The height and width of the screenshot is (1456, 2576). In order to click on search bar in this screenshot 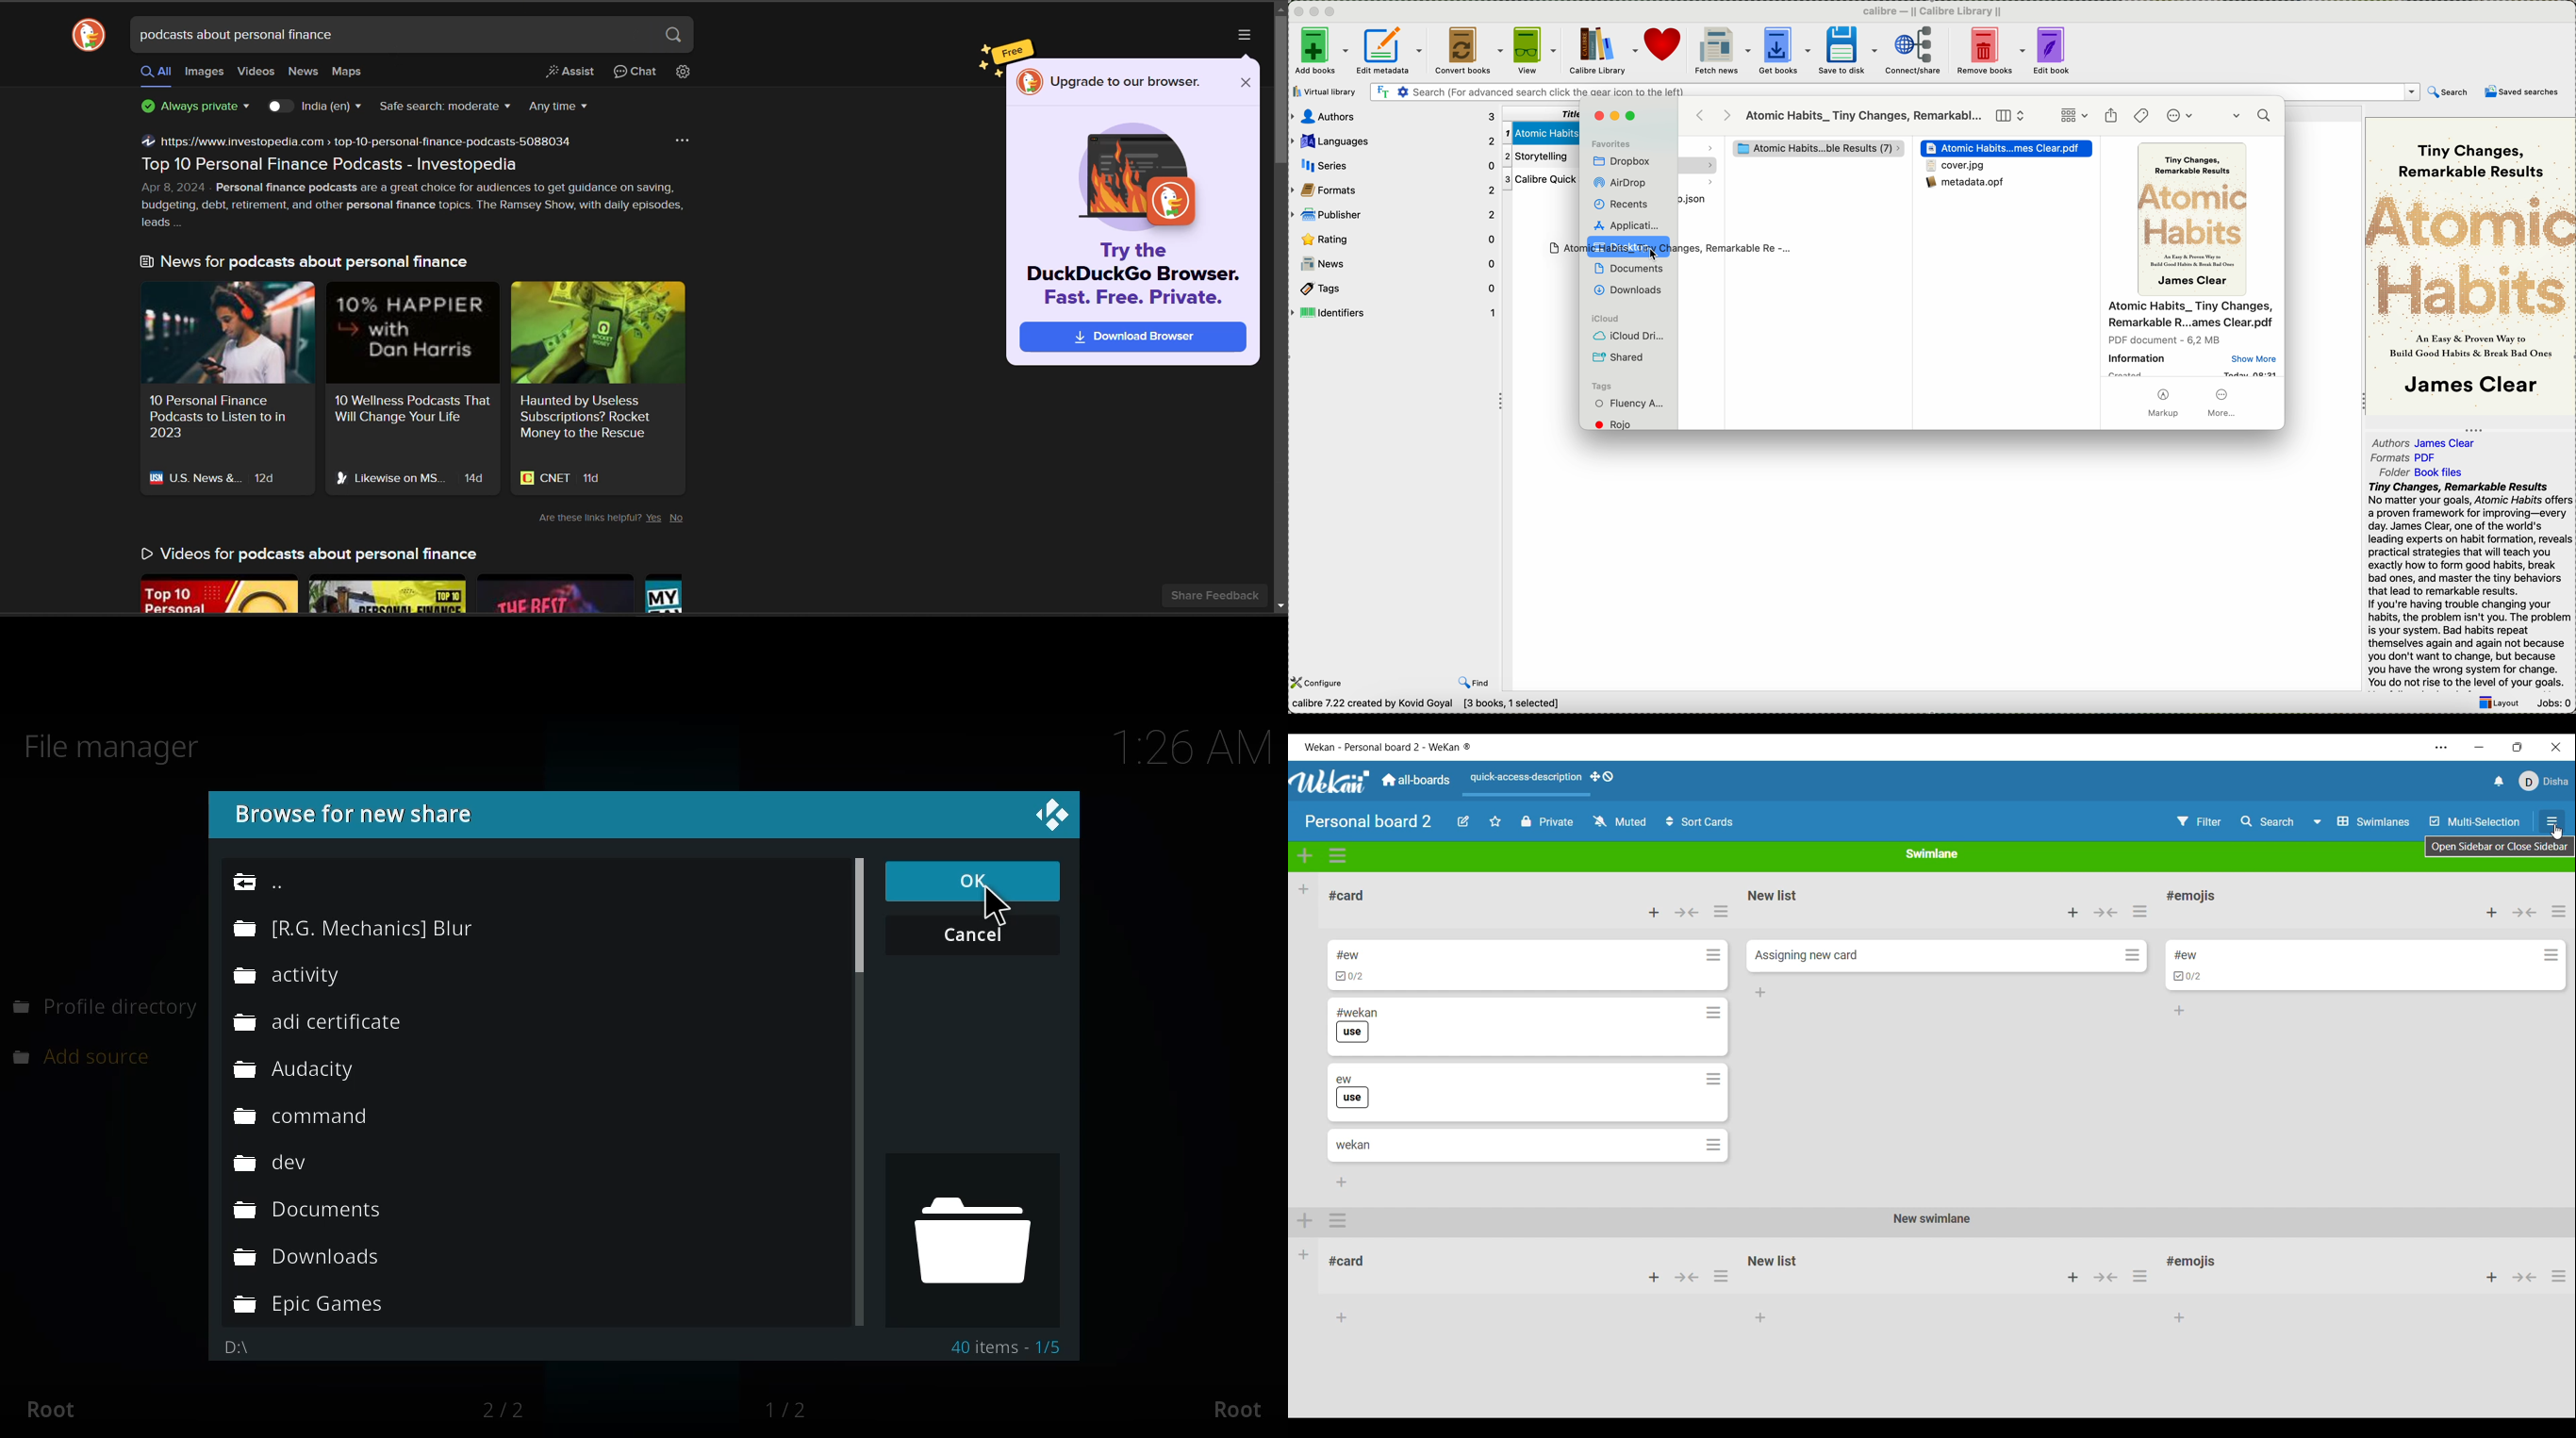, I will do `click(1893, 92)`.